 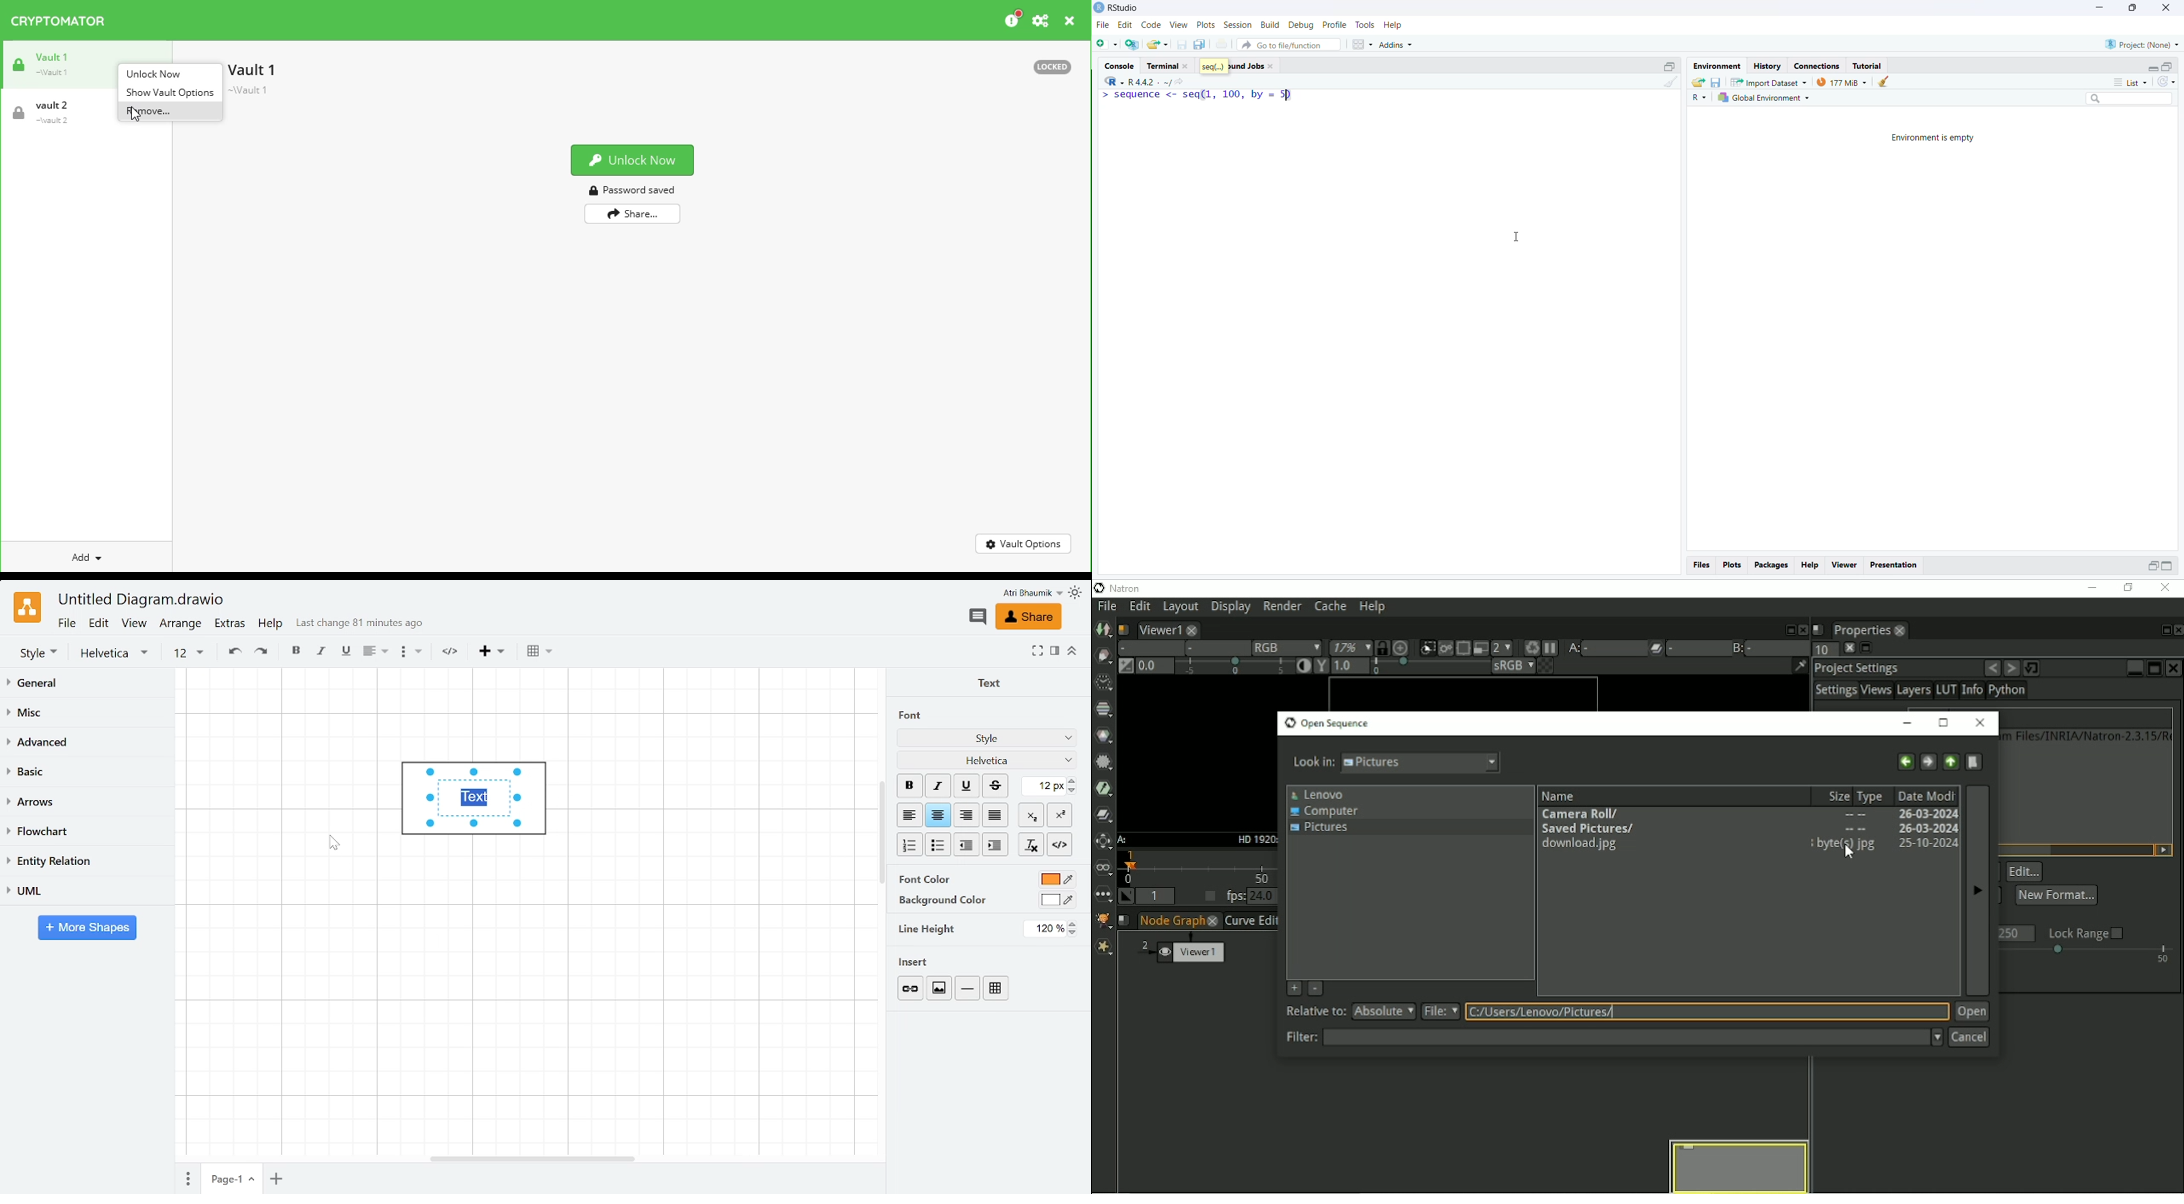 I want to click on Extras, so click(x=232, y=625).